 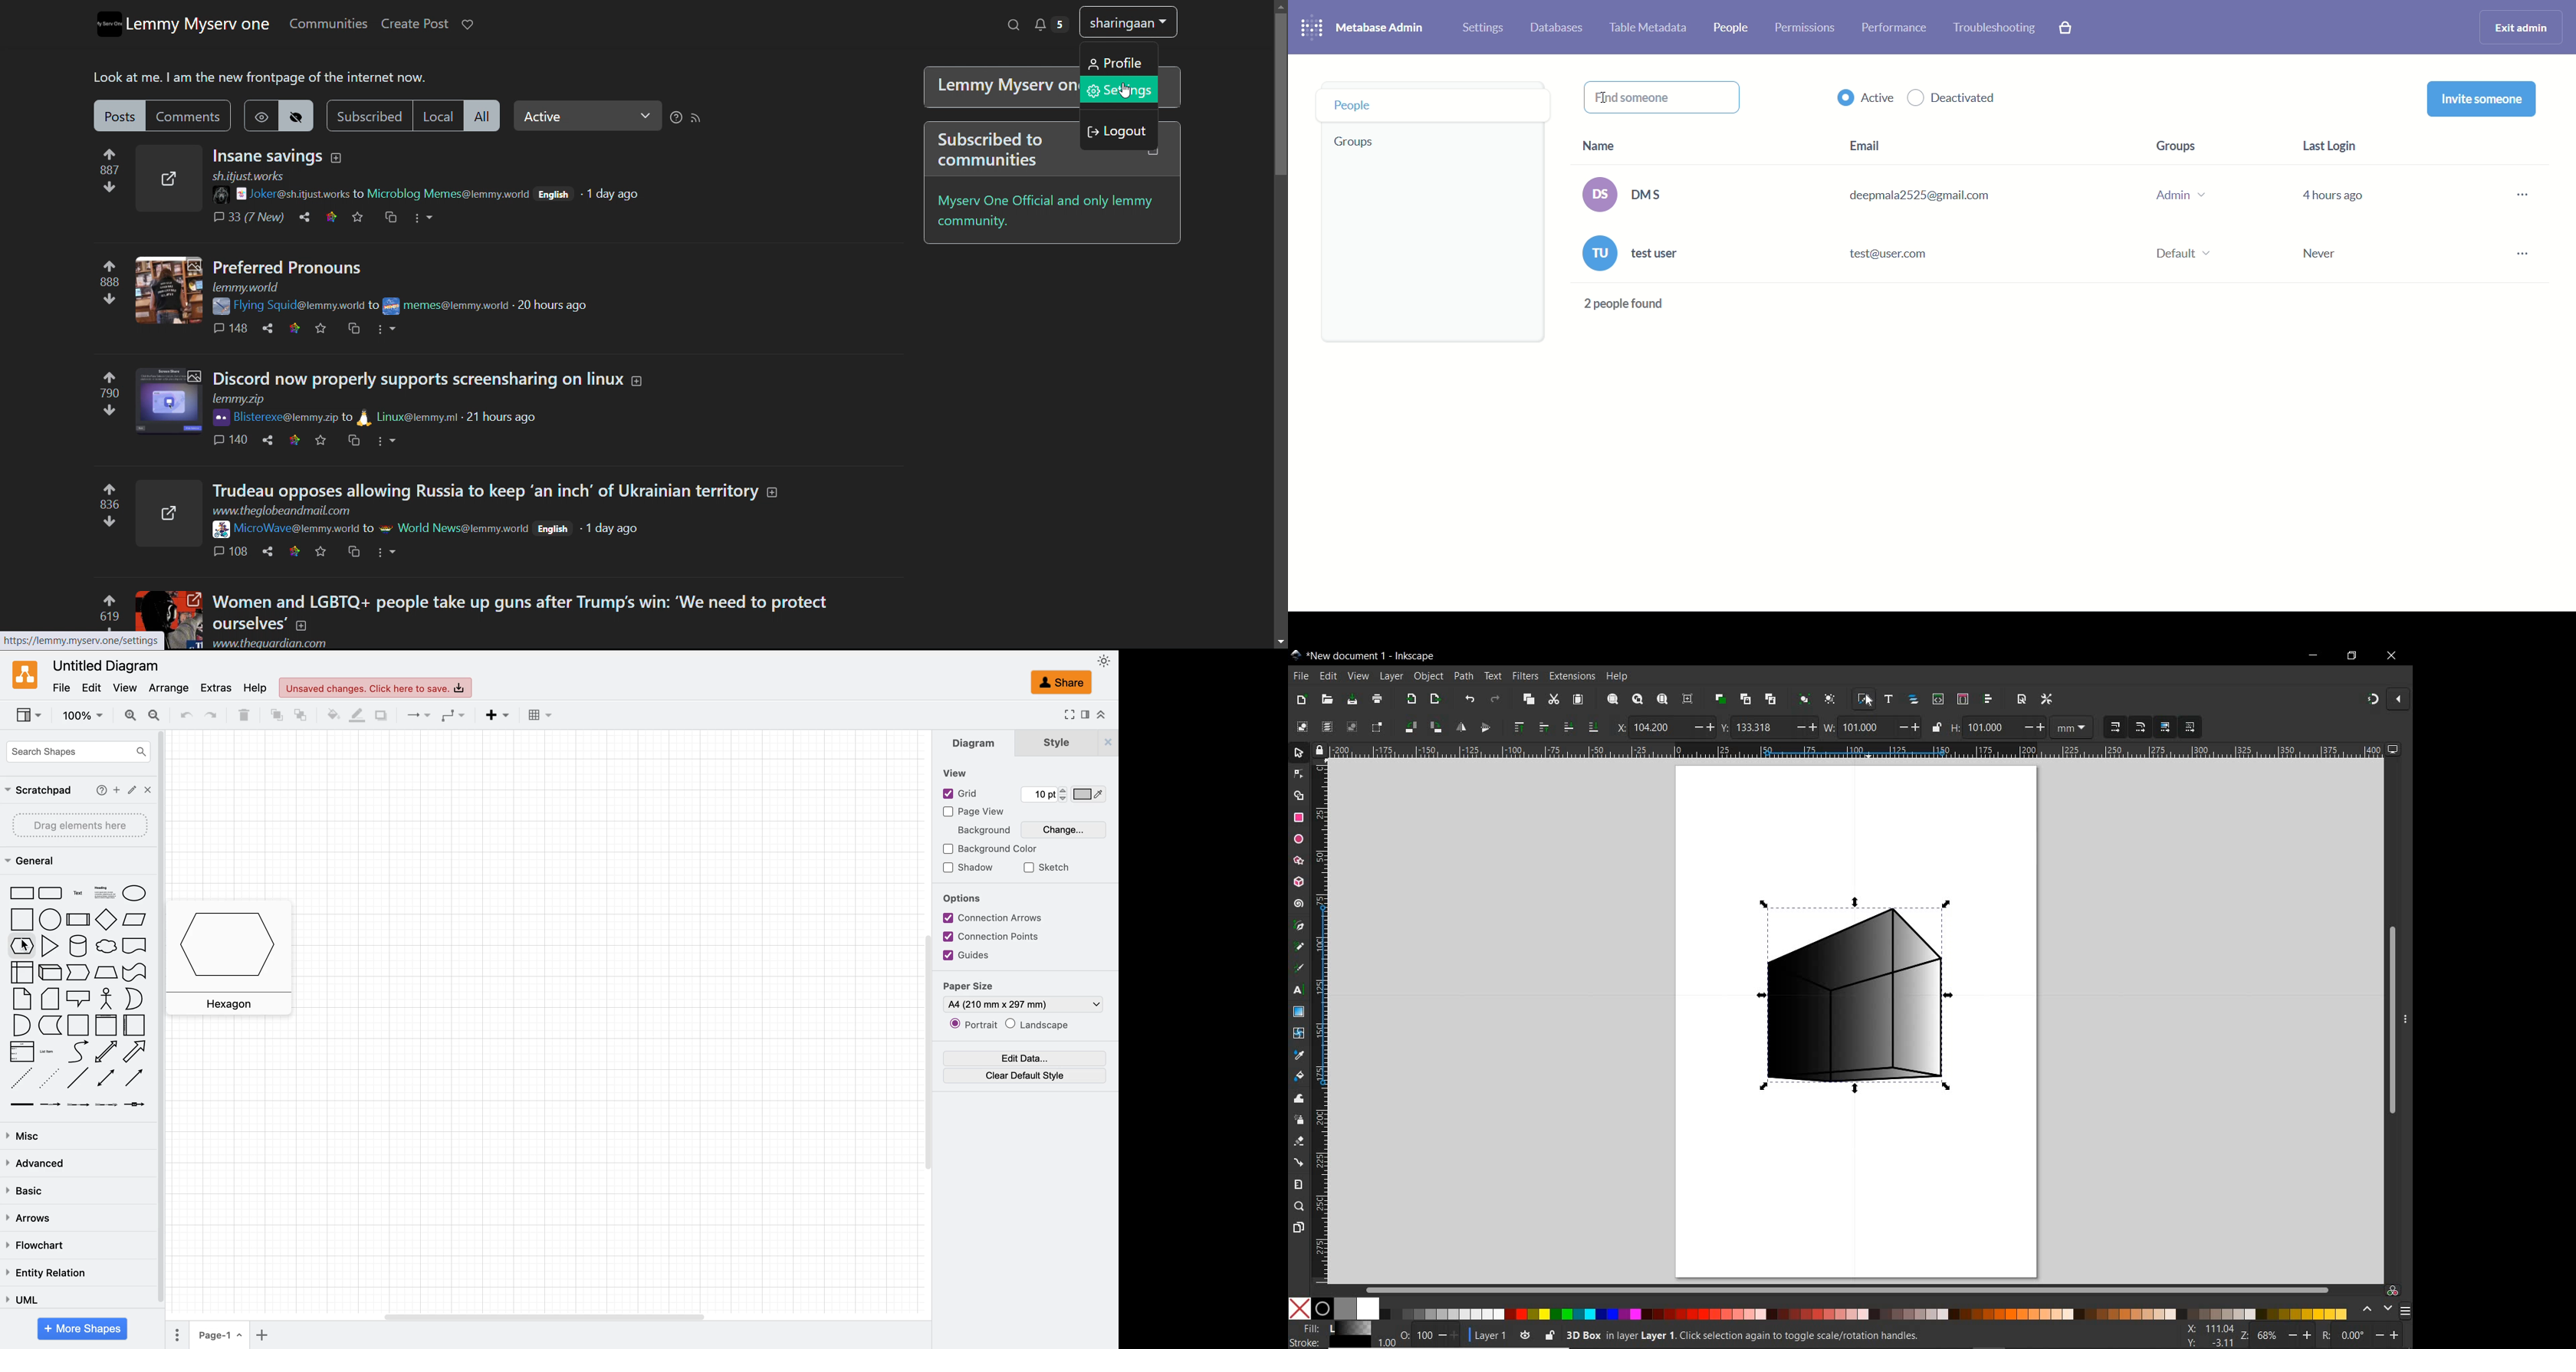 I want to click on close, so click(x=2400, y=700).